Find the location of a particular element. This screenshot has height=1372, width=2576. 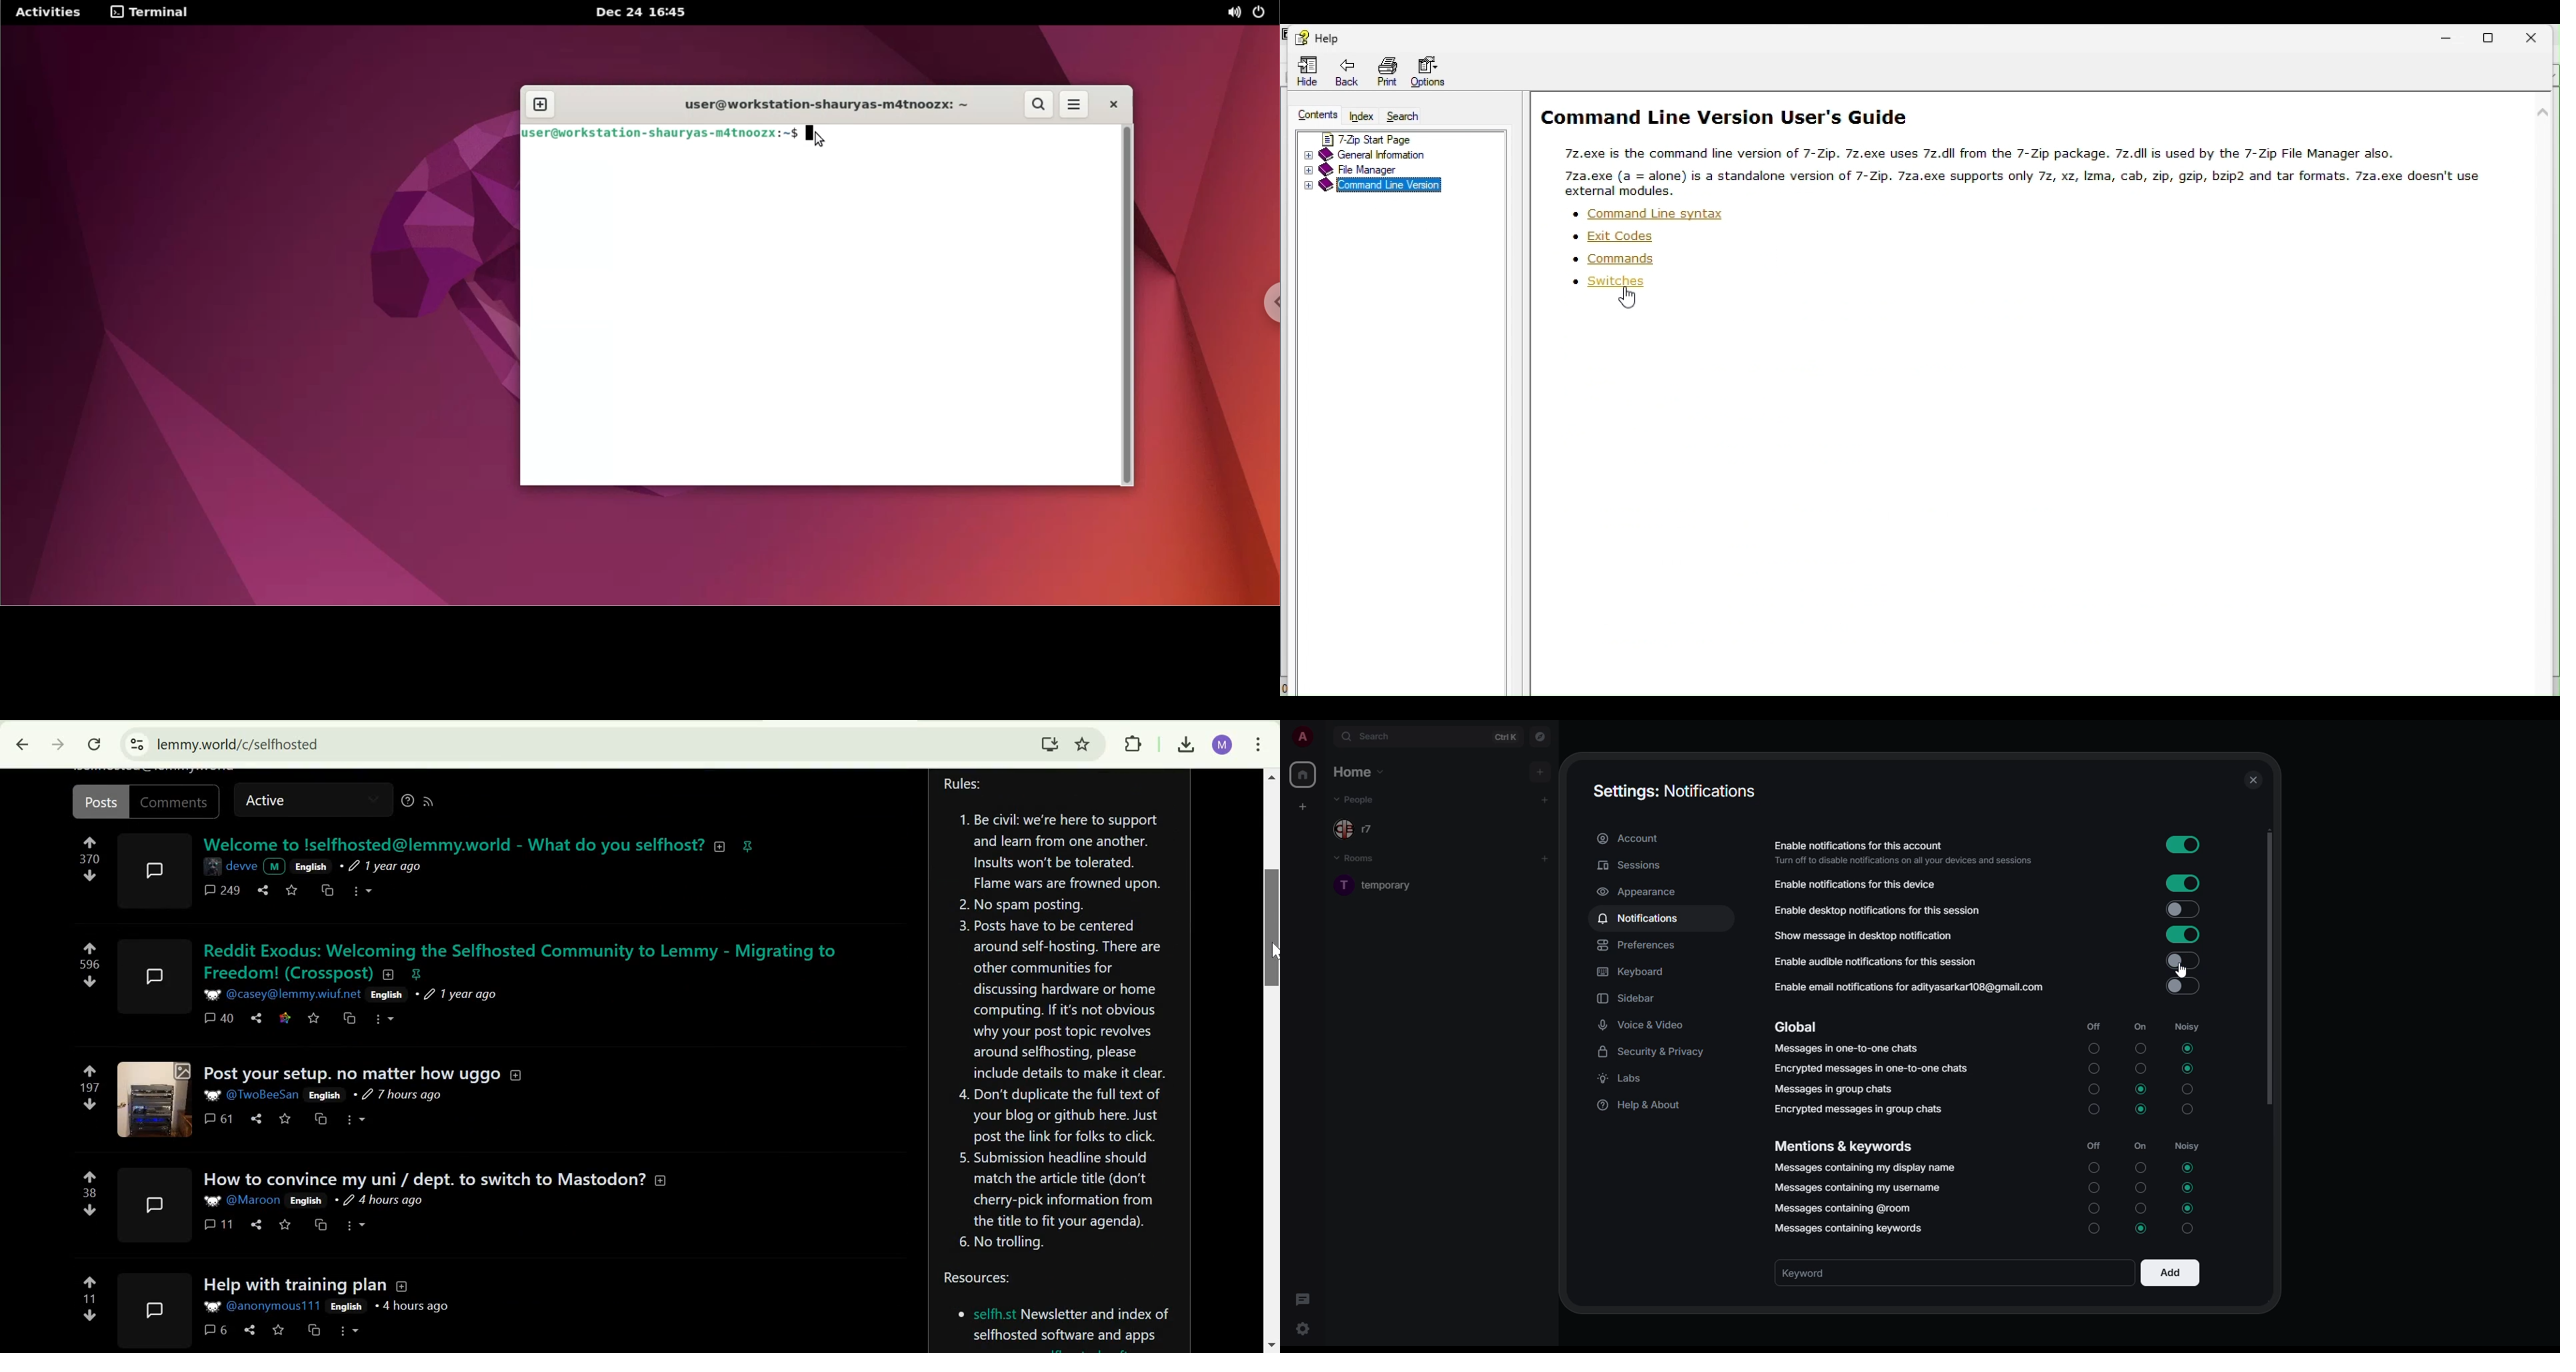

messages in one to one chats is located at coordinates (1849, 1049).